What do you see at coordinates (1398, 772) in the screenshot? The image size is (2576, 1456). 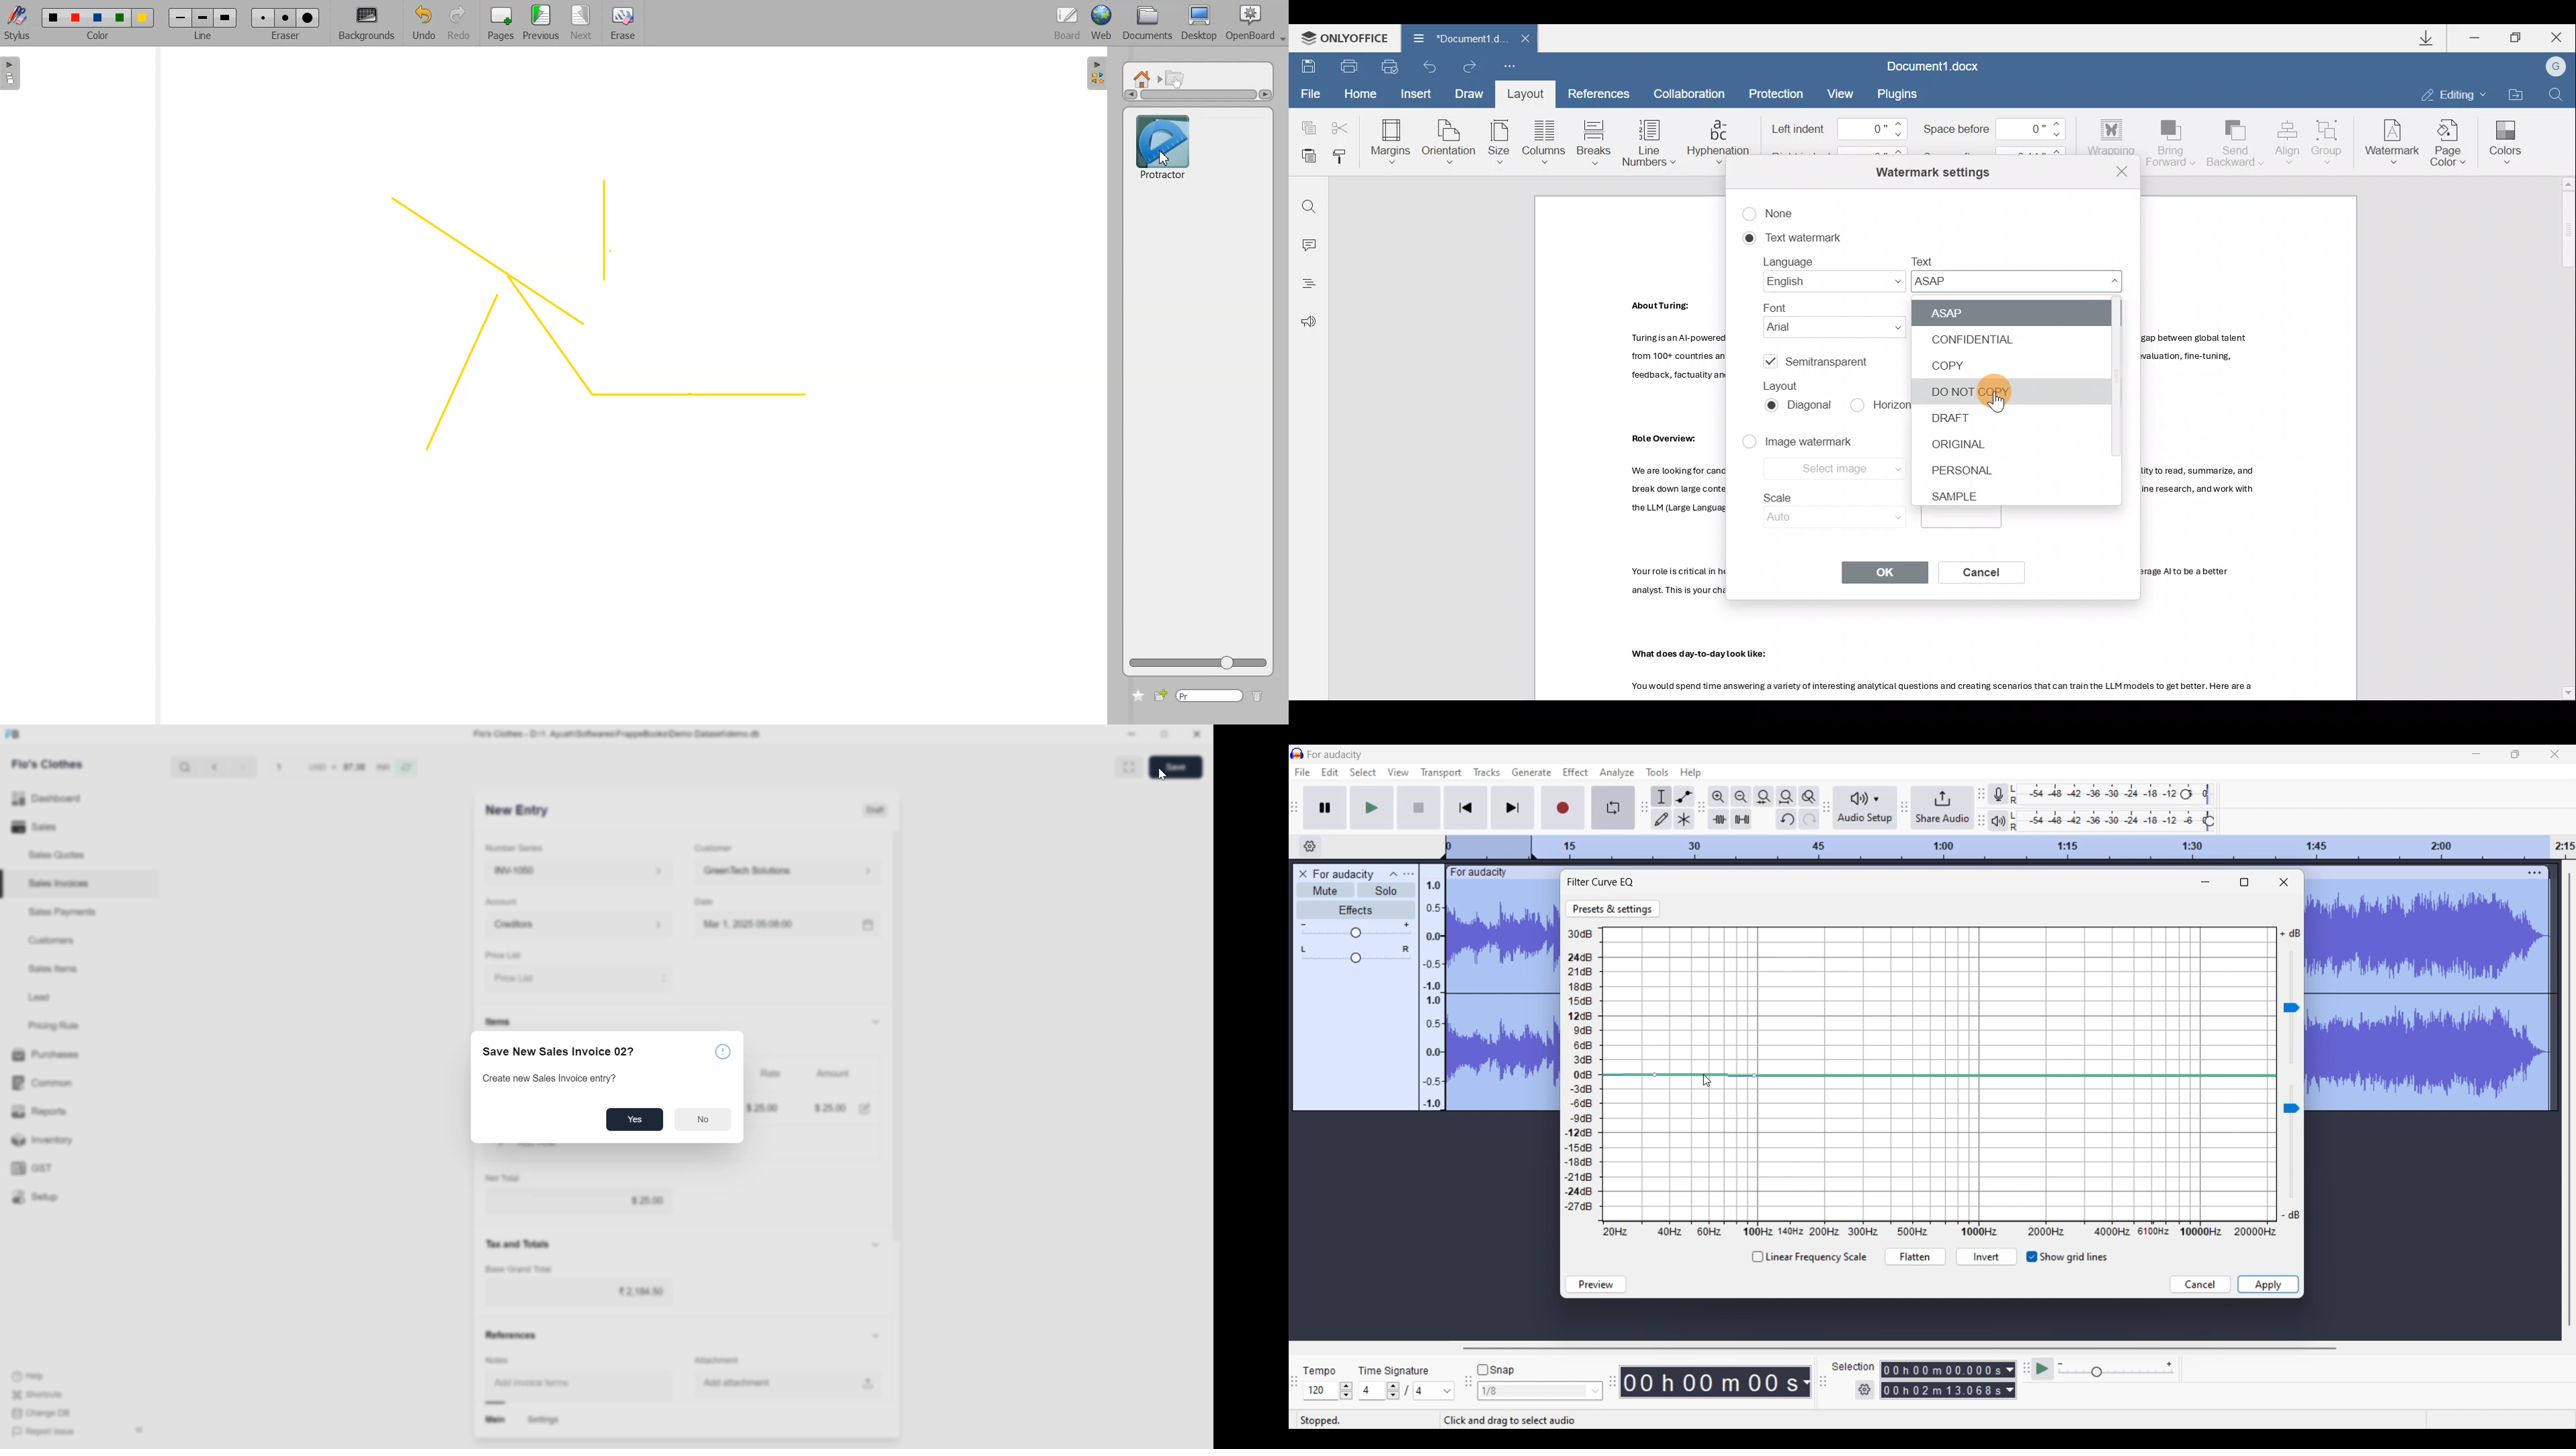 I see `View menu` at bounding box center [1398, 772].